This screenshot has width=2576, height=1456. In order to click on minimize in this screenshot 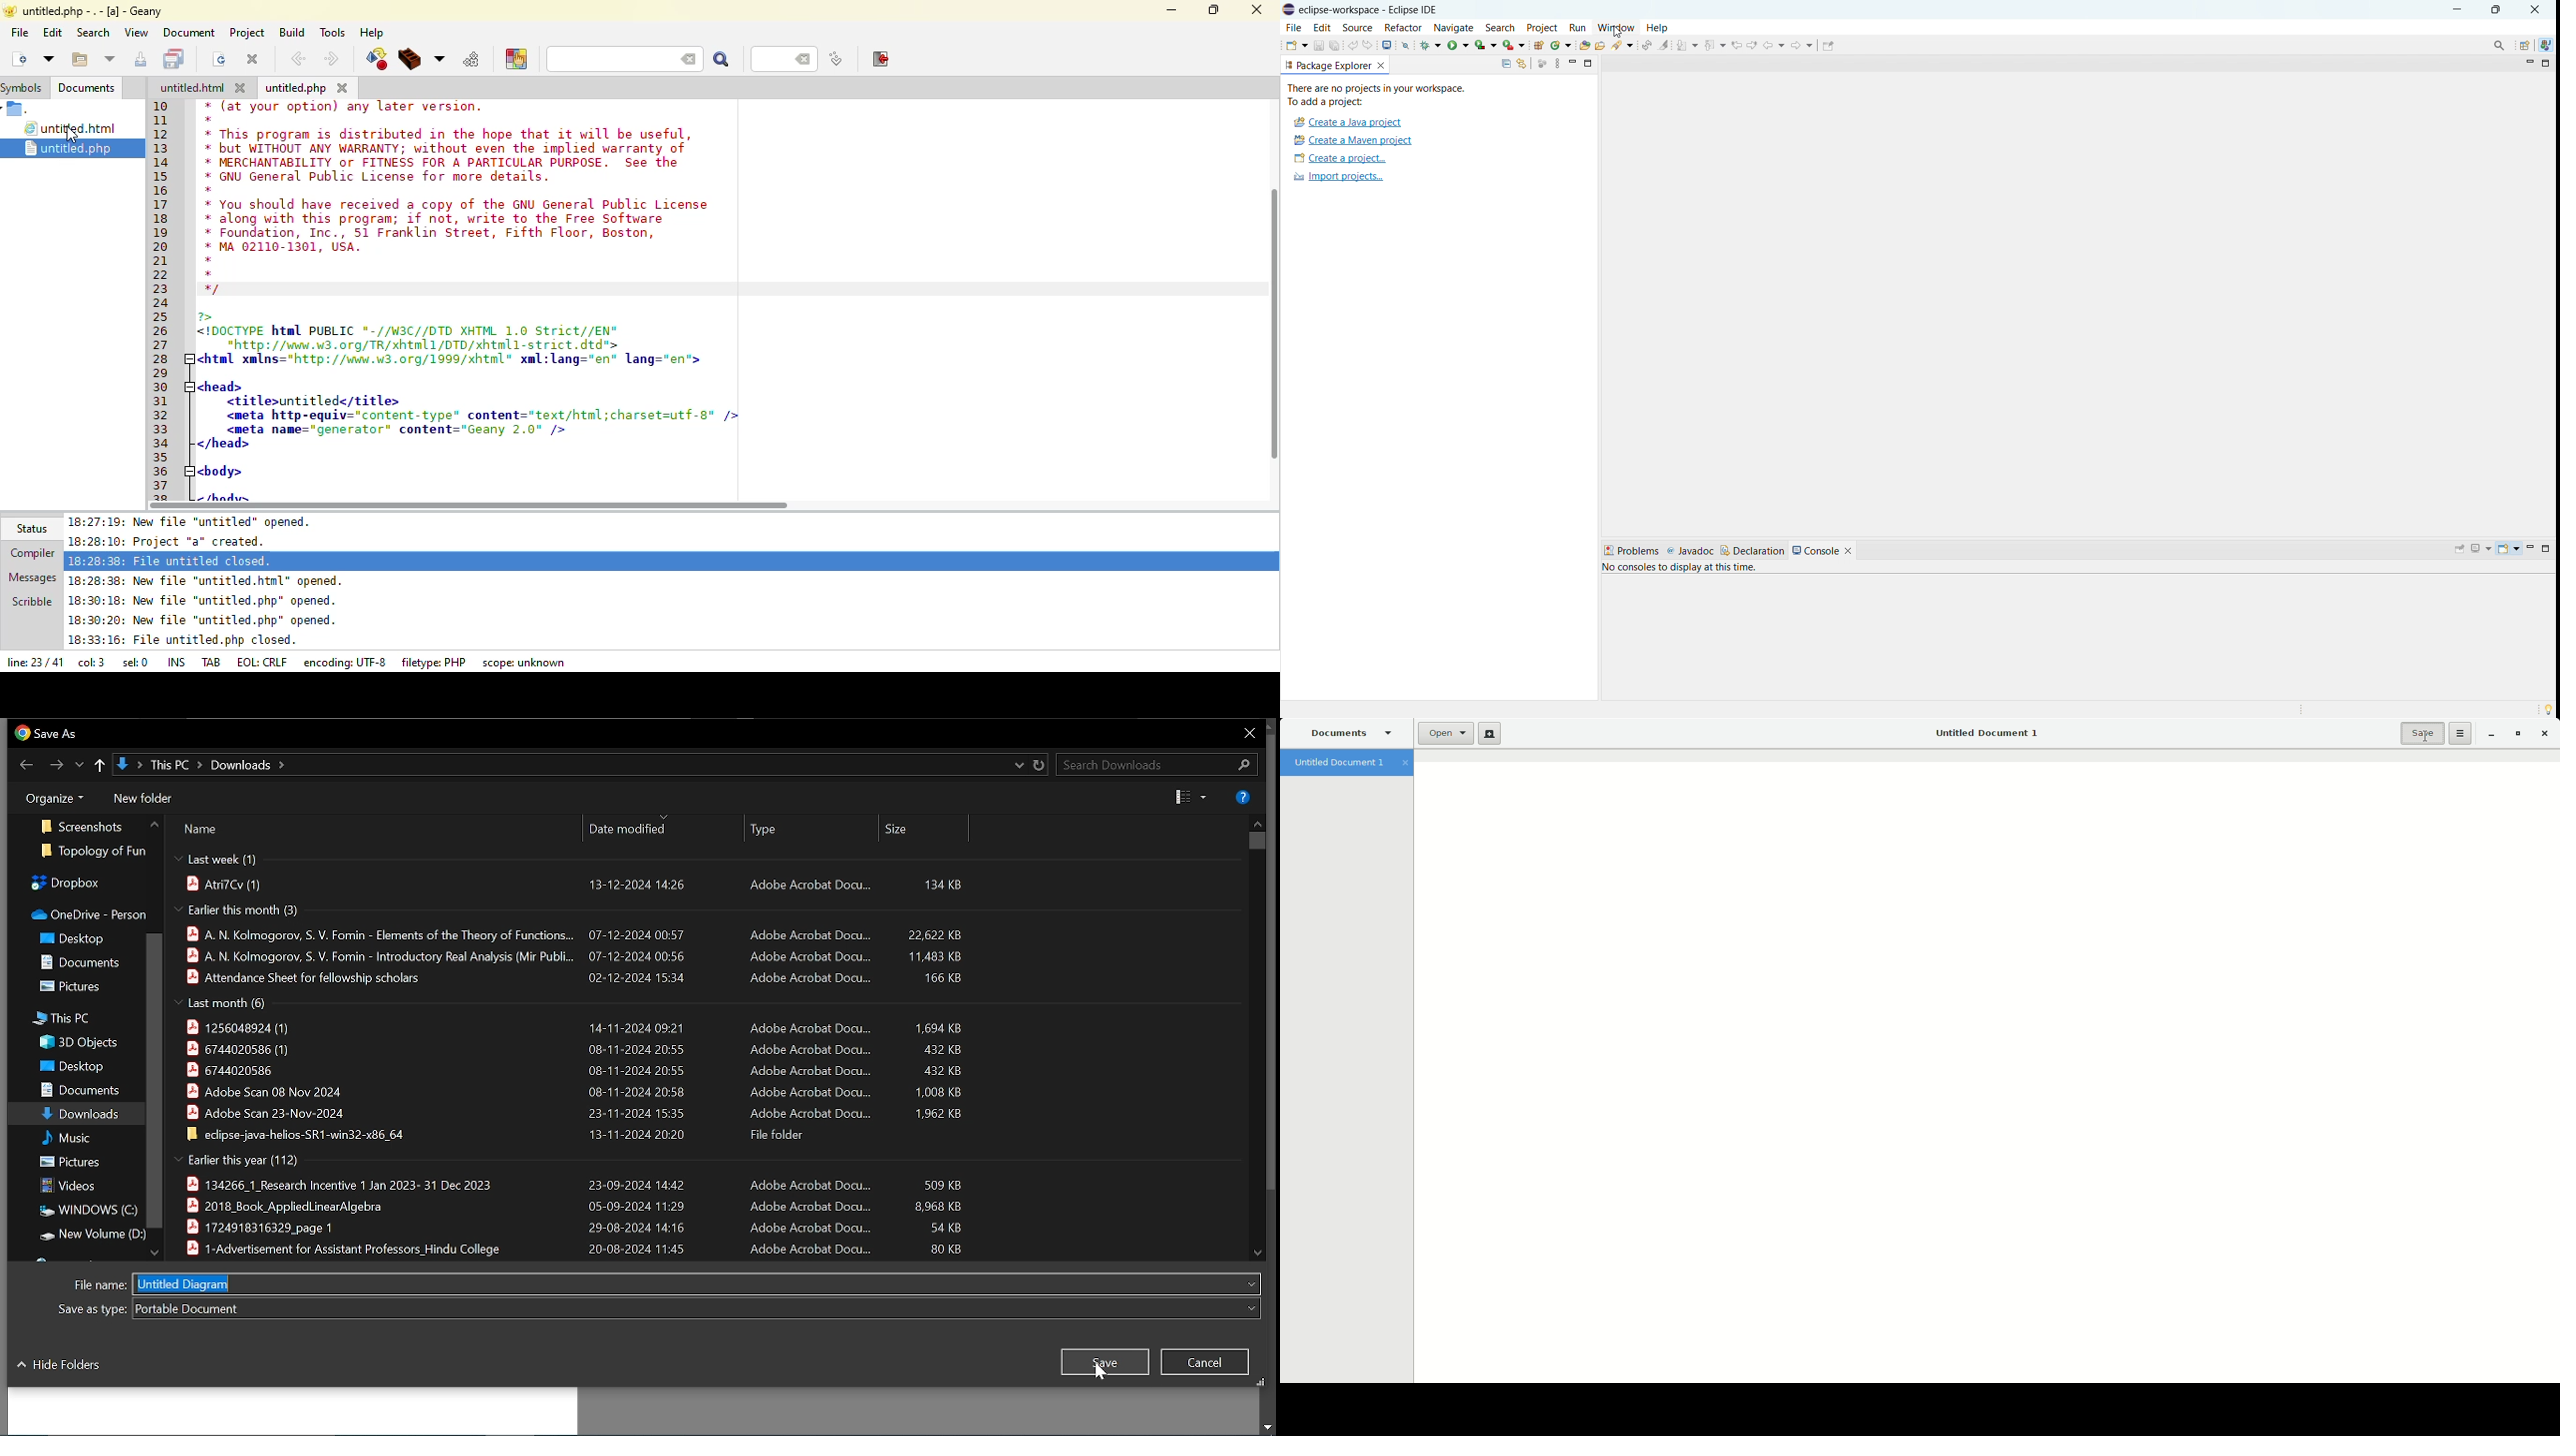, I will do `click(2531, 548)`.